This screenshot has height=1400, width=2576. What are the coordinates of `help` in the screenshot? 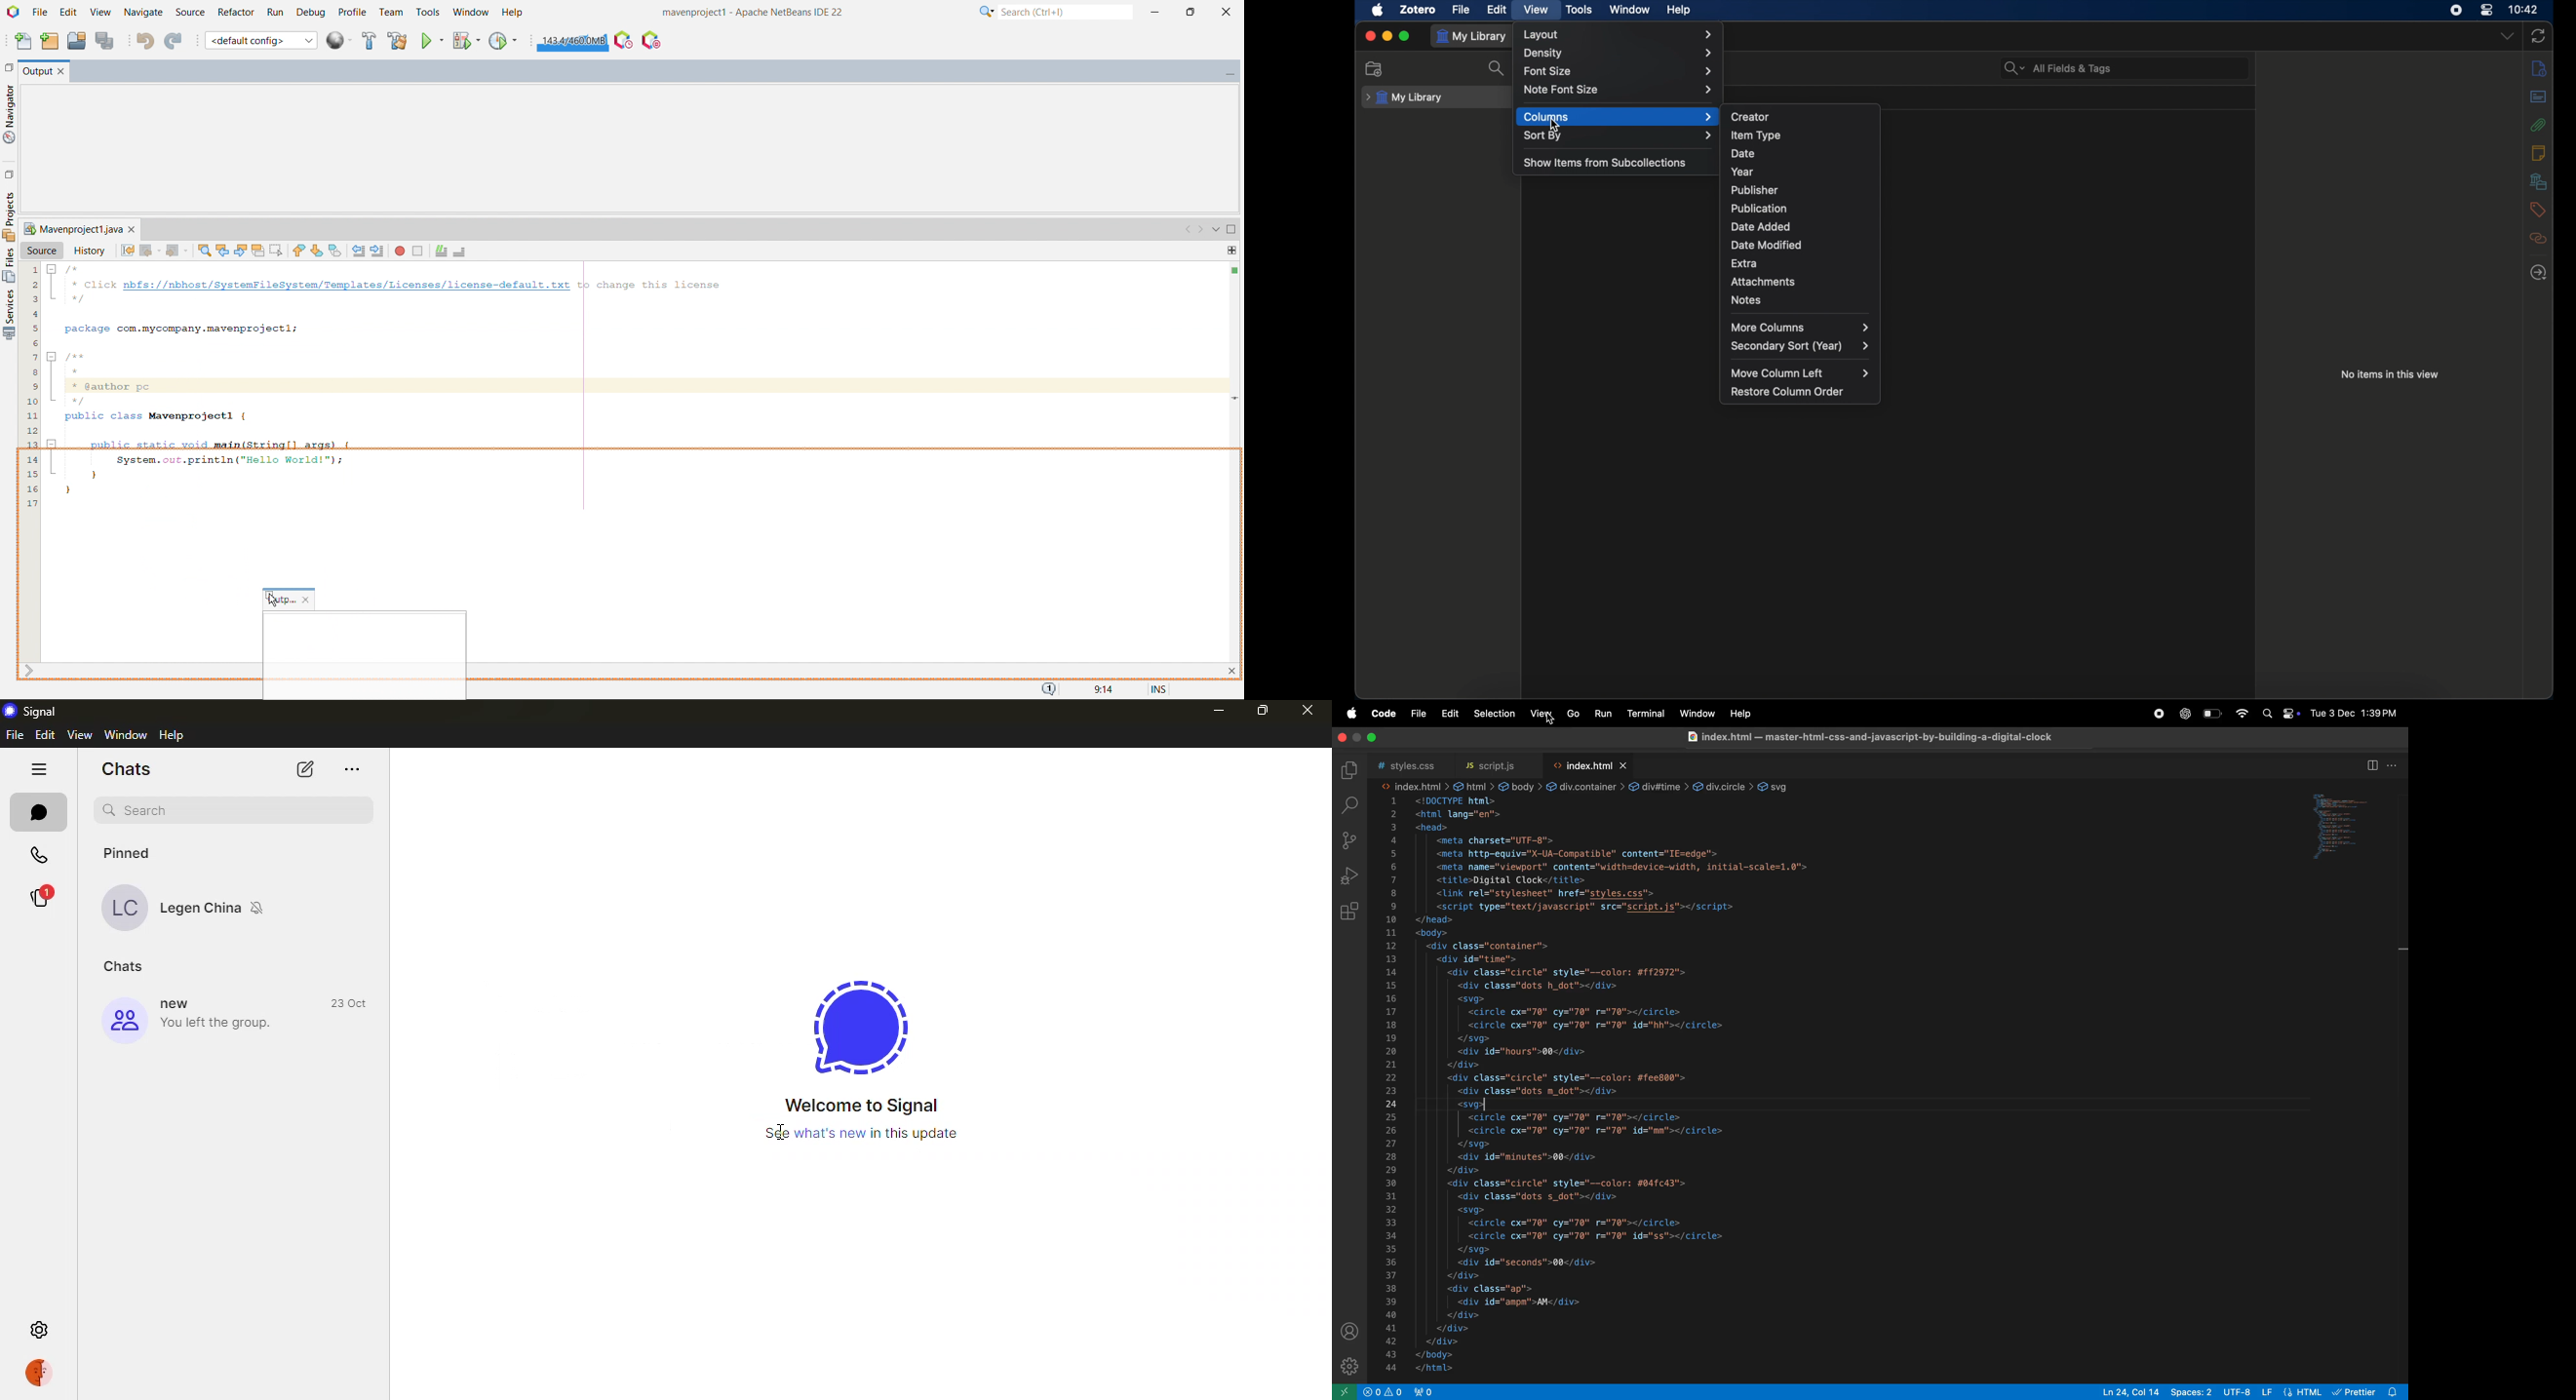 It's located at (1743, 714).